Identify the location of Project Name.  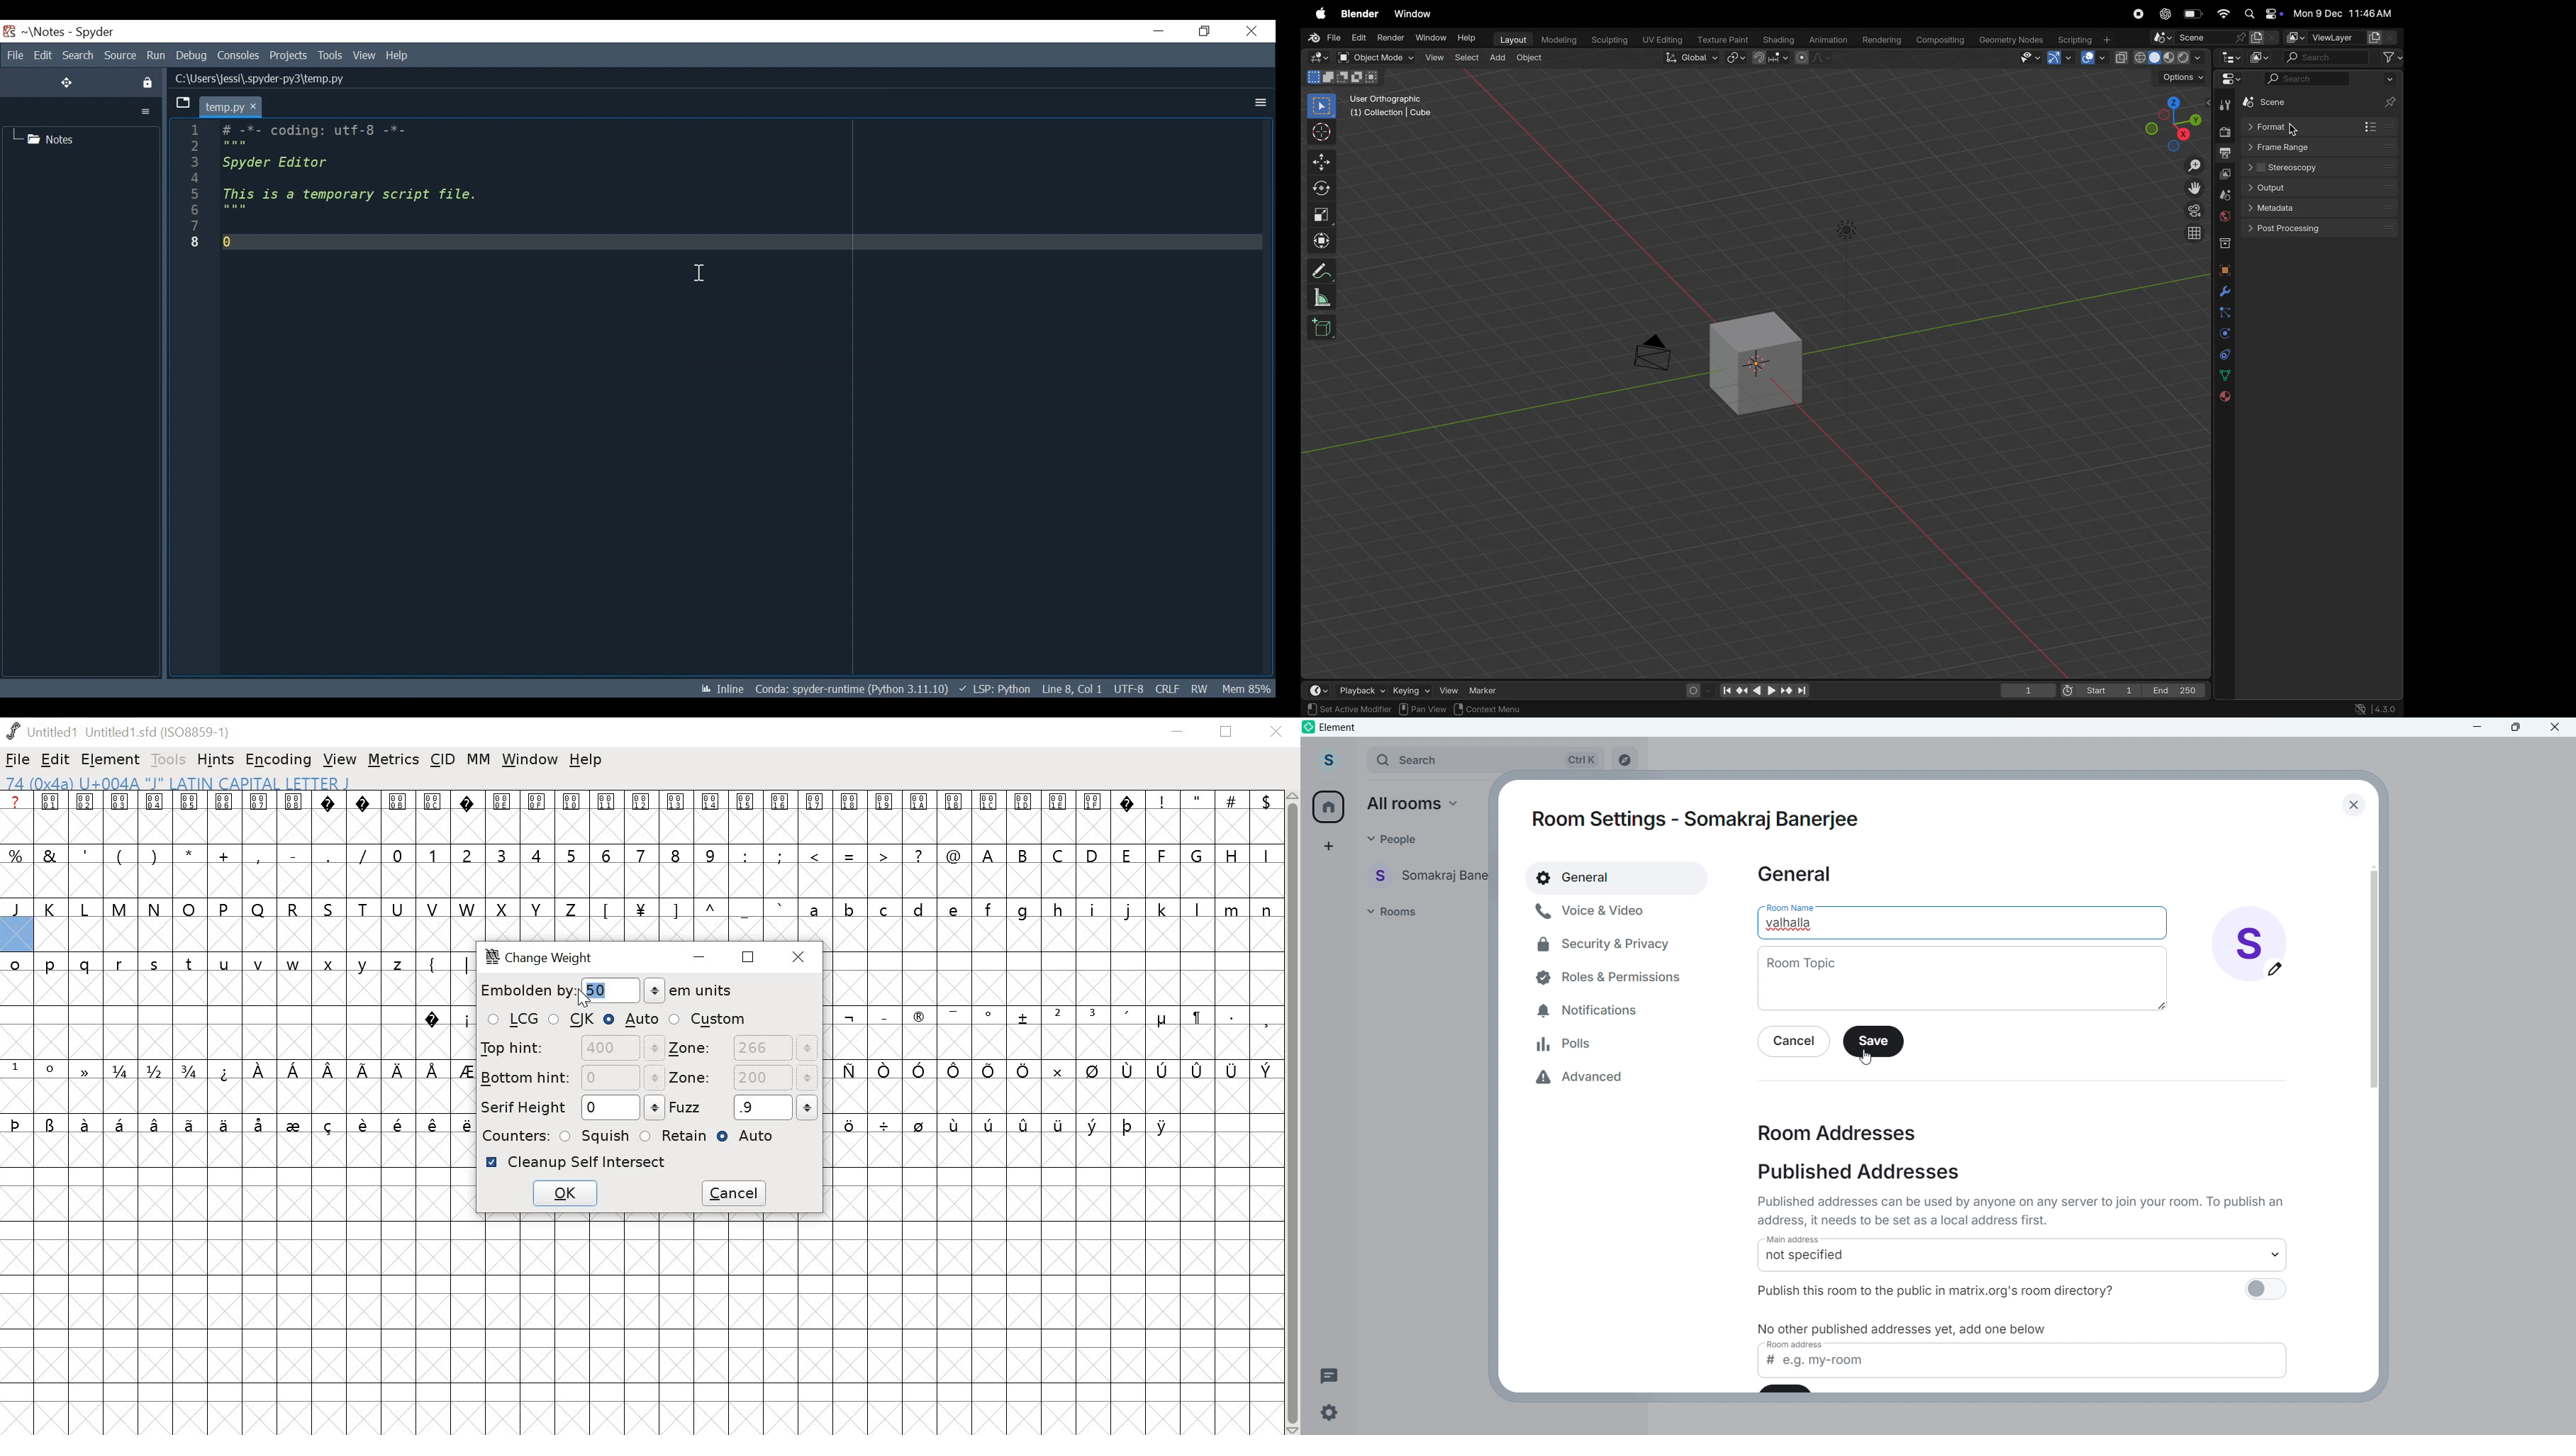
(45, 32).